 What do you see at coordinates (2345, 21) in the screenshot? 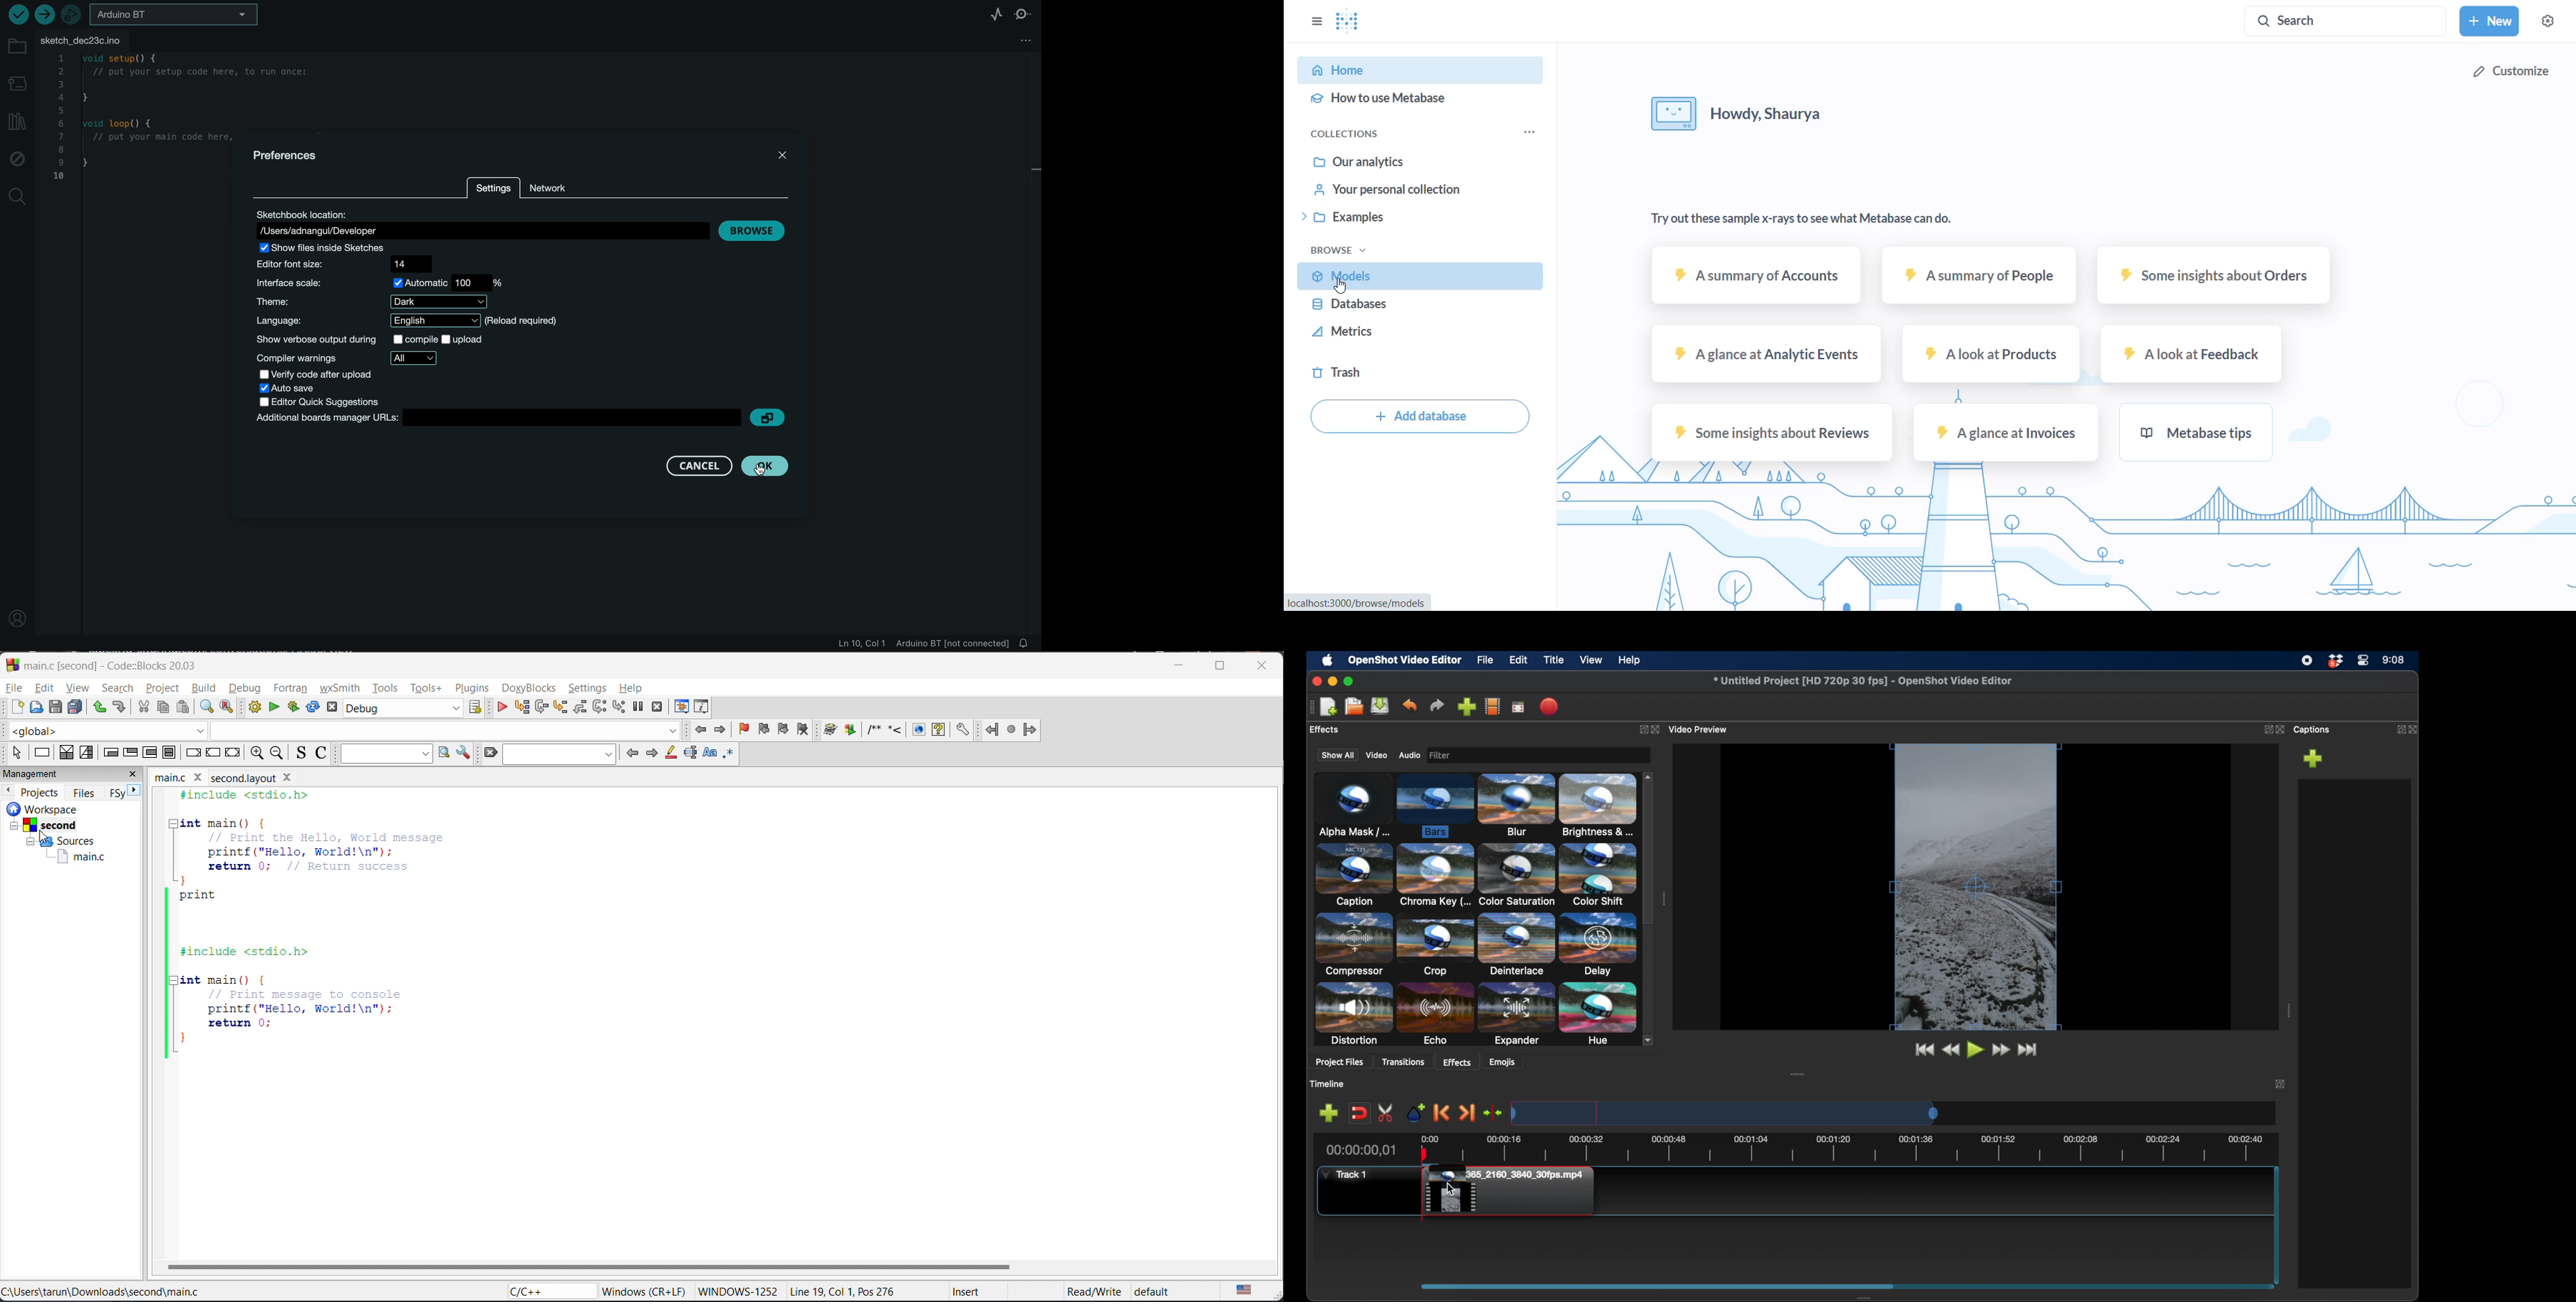
I see `Search button` at bounding box center [2345, 21].